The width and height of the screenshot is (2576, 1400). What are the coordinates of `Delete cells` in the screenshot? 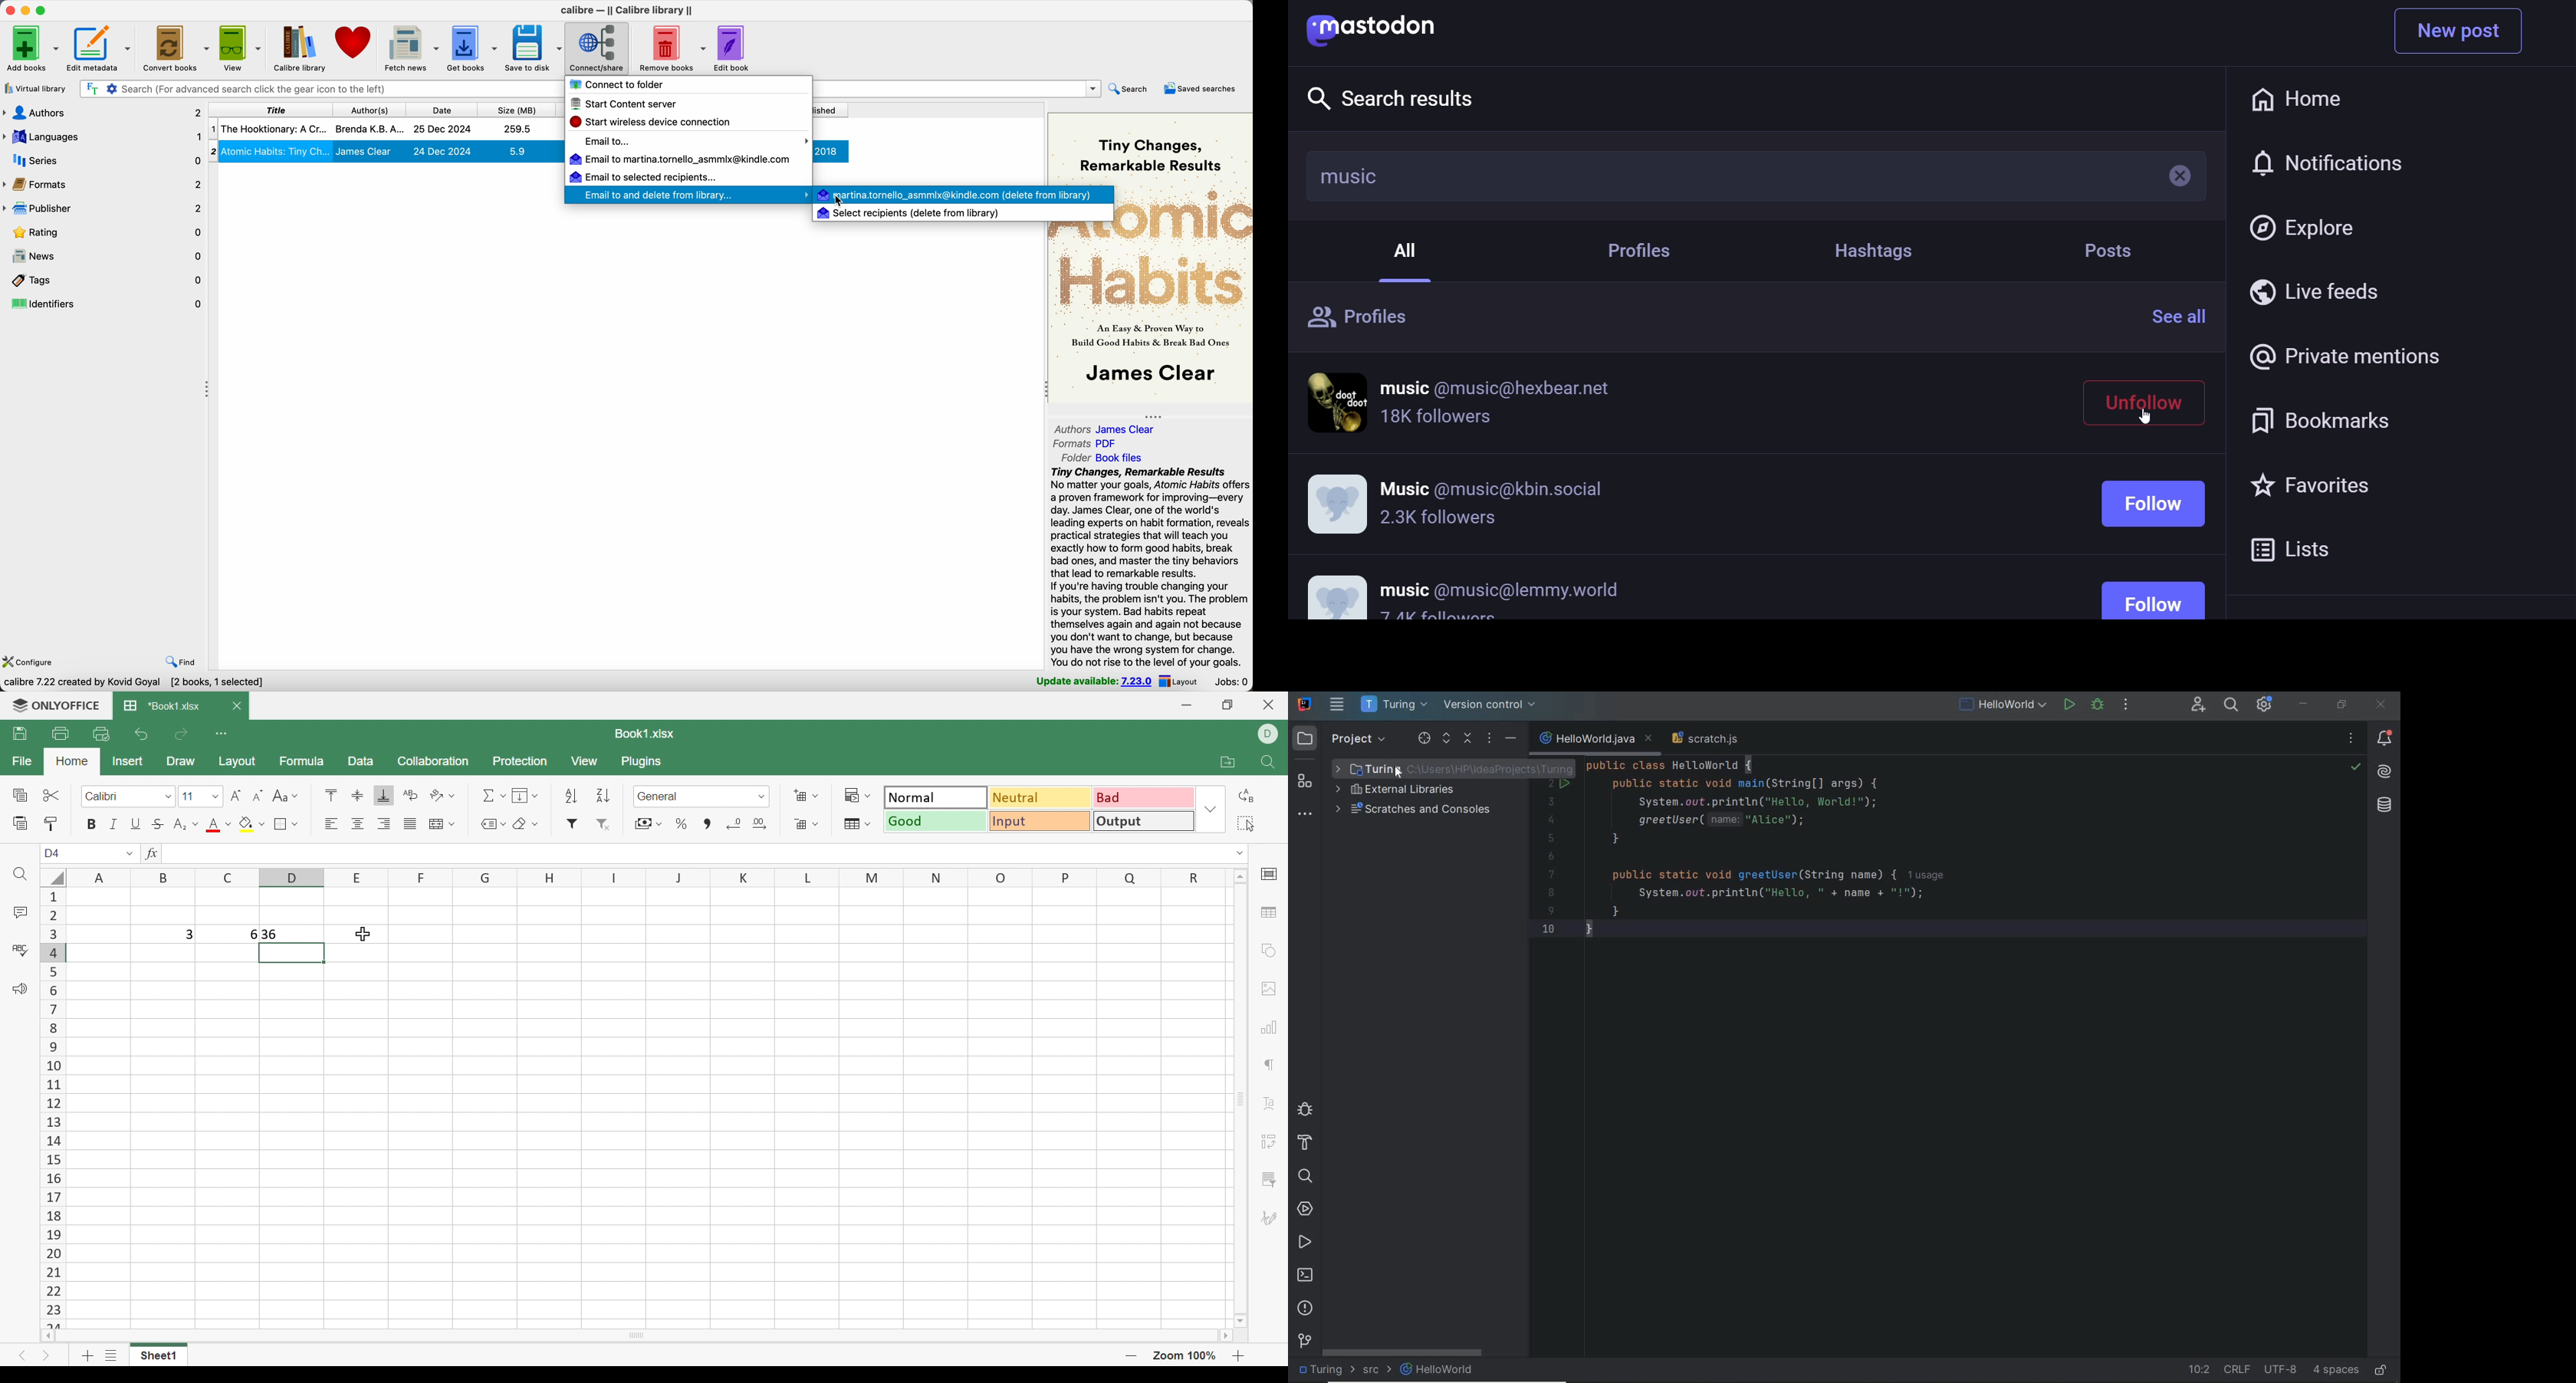 It's located at (808, 824).